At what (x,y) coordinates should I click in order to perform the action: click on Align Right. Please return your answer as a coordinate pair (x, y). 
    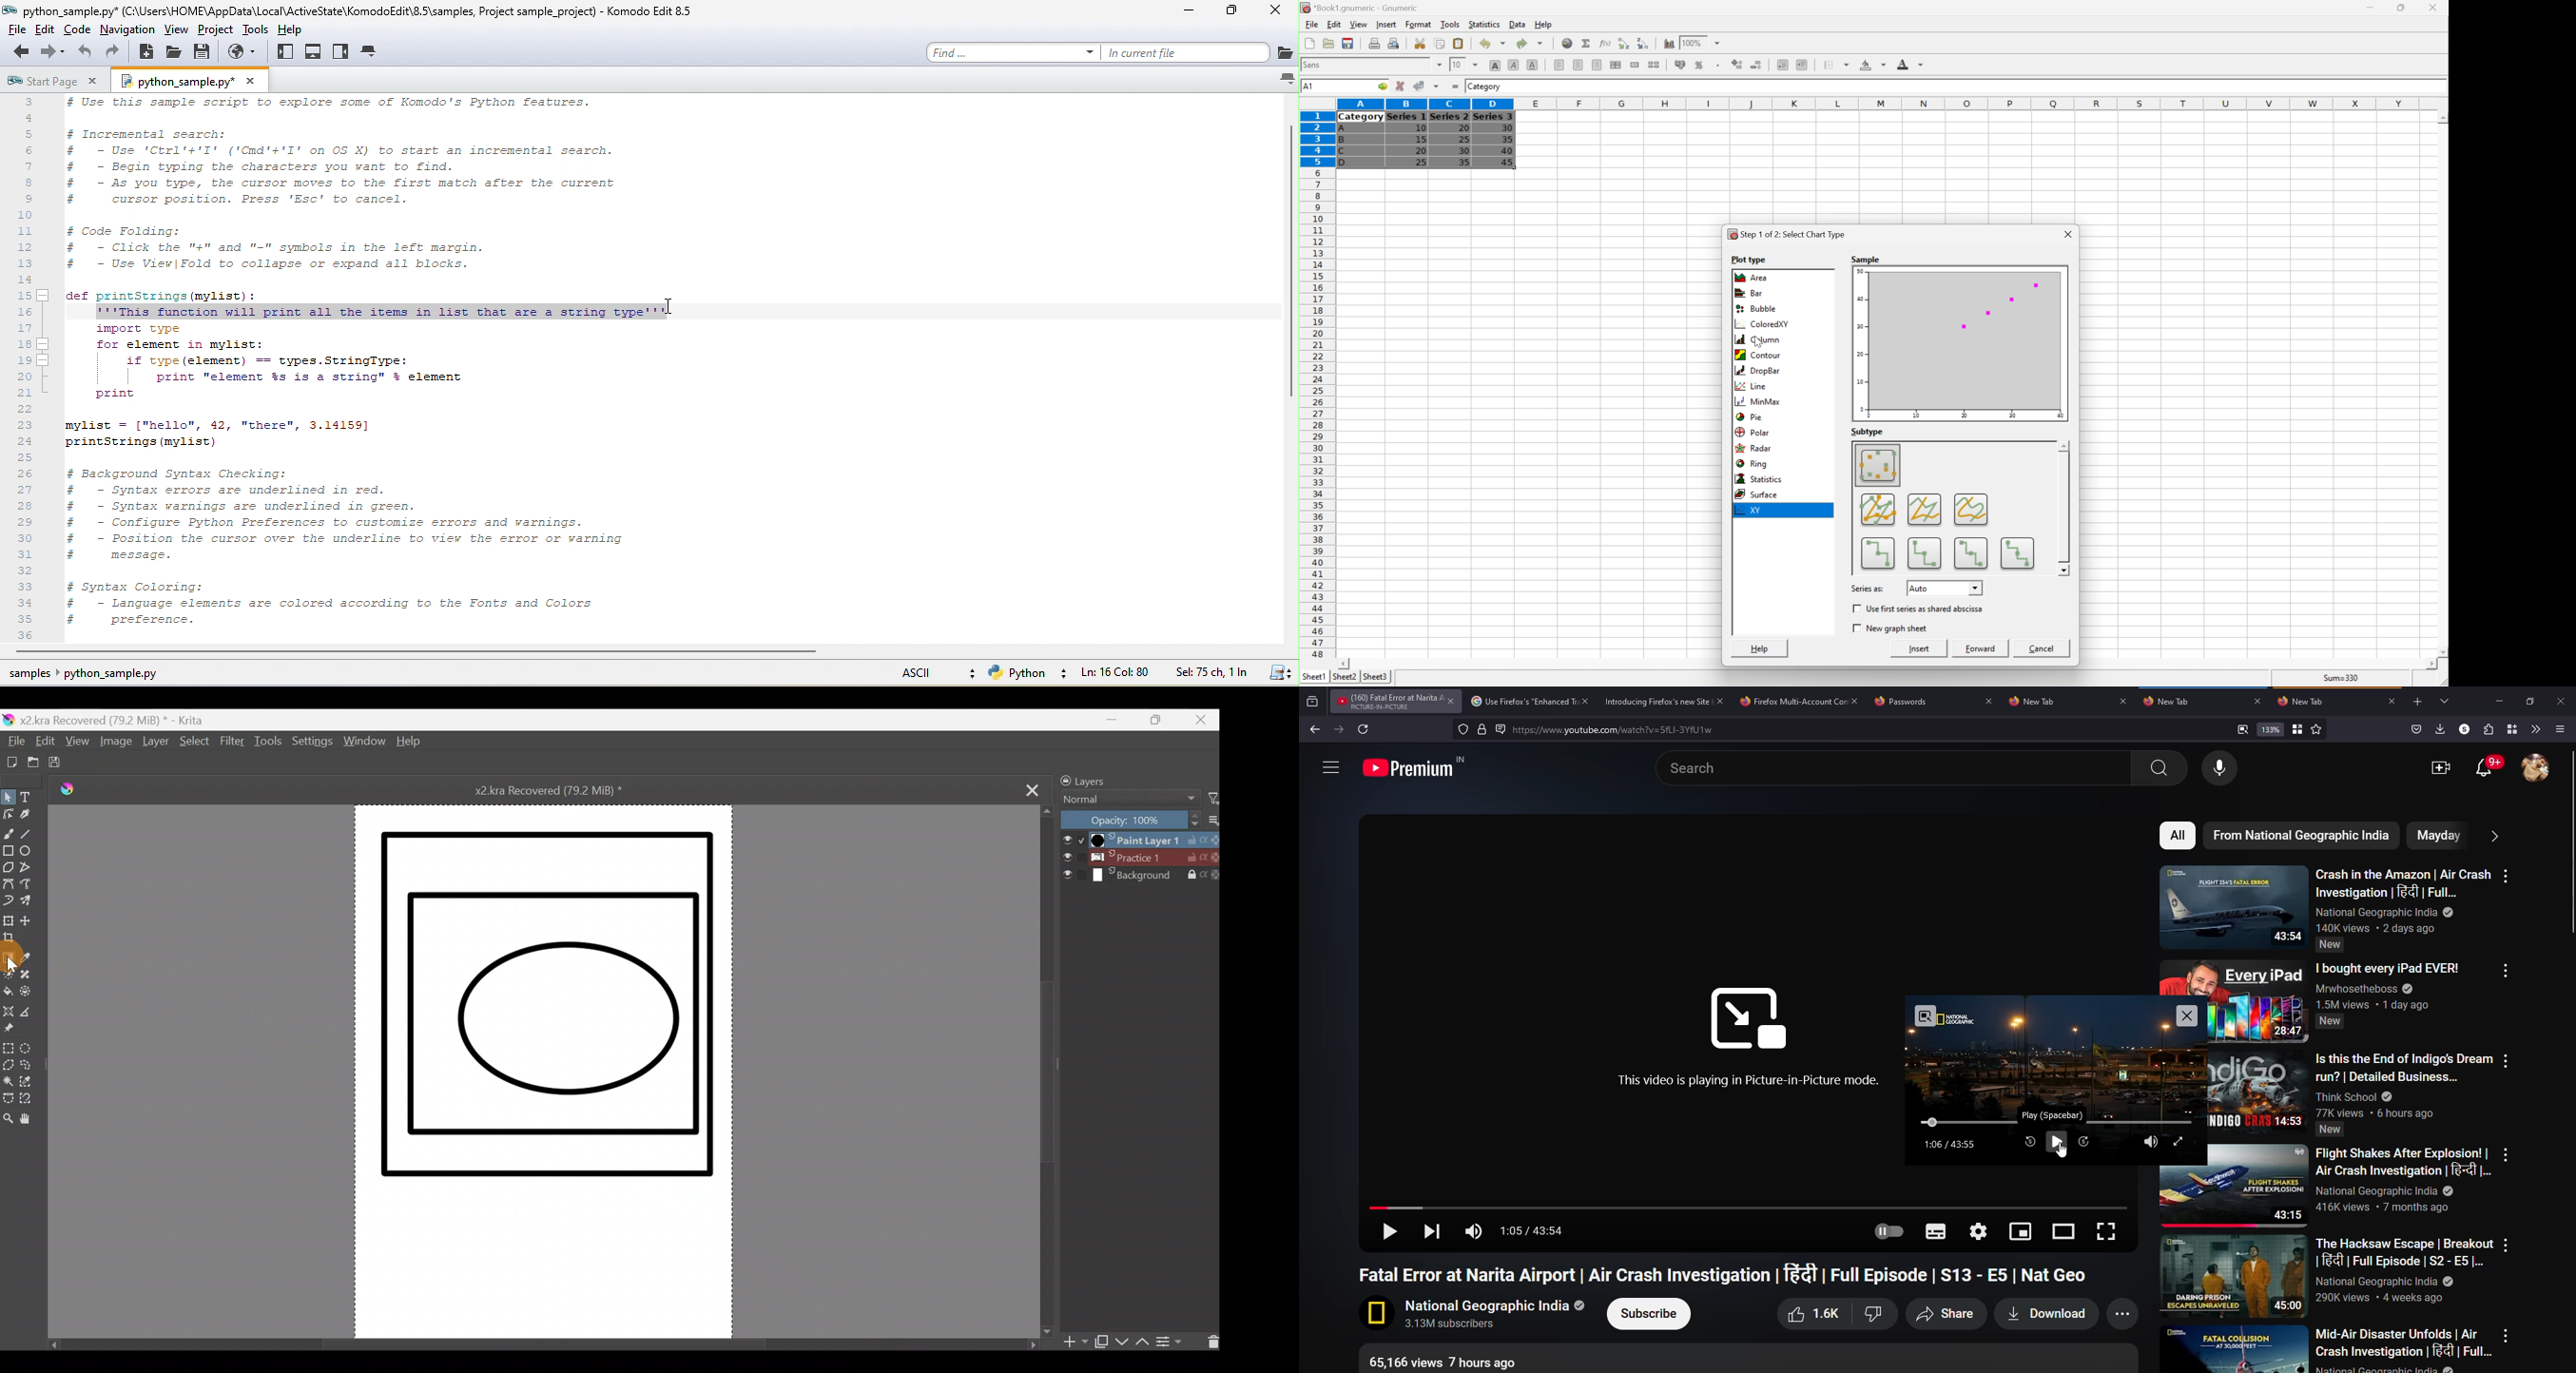
    Looking at the image, I should click on (1597, 65).